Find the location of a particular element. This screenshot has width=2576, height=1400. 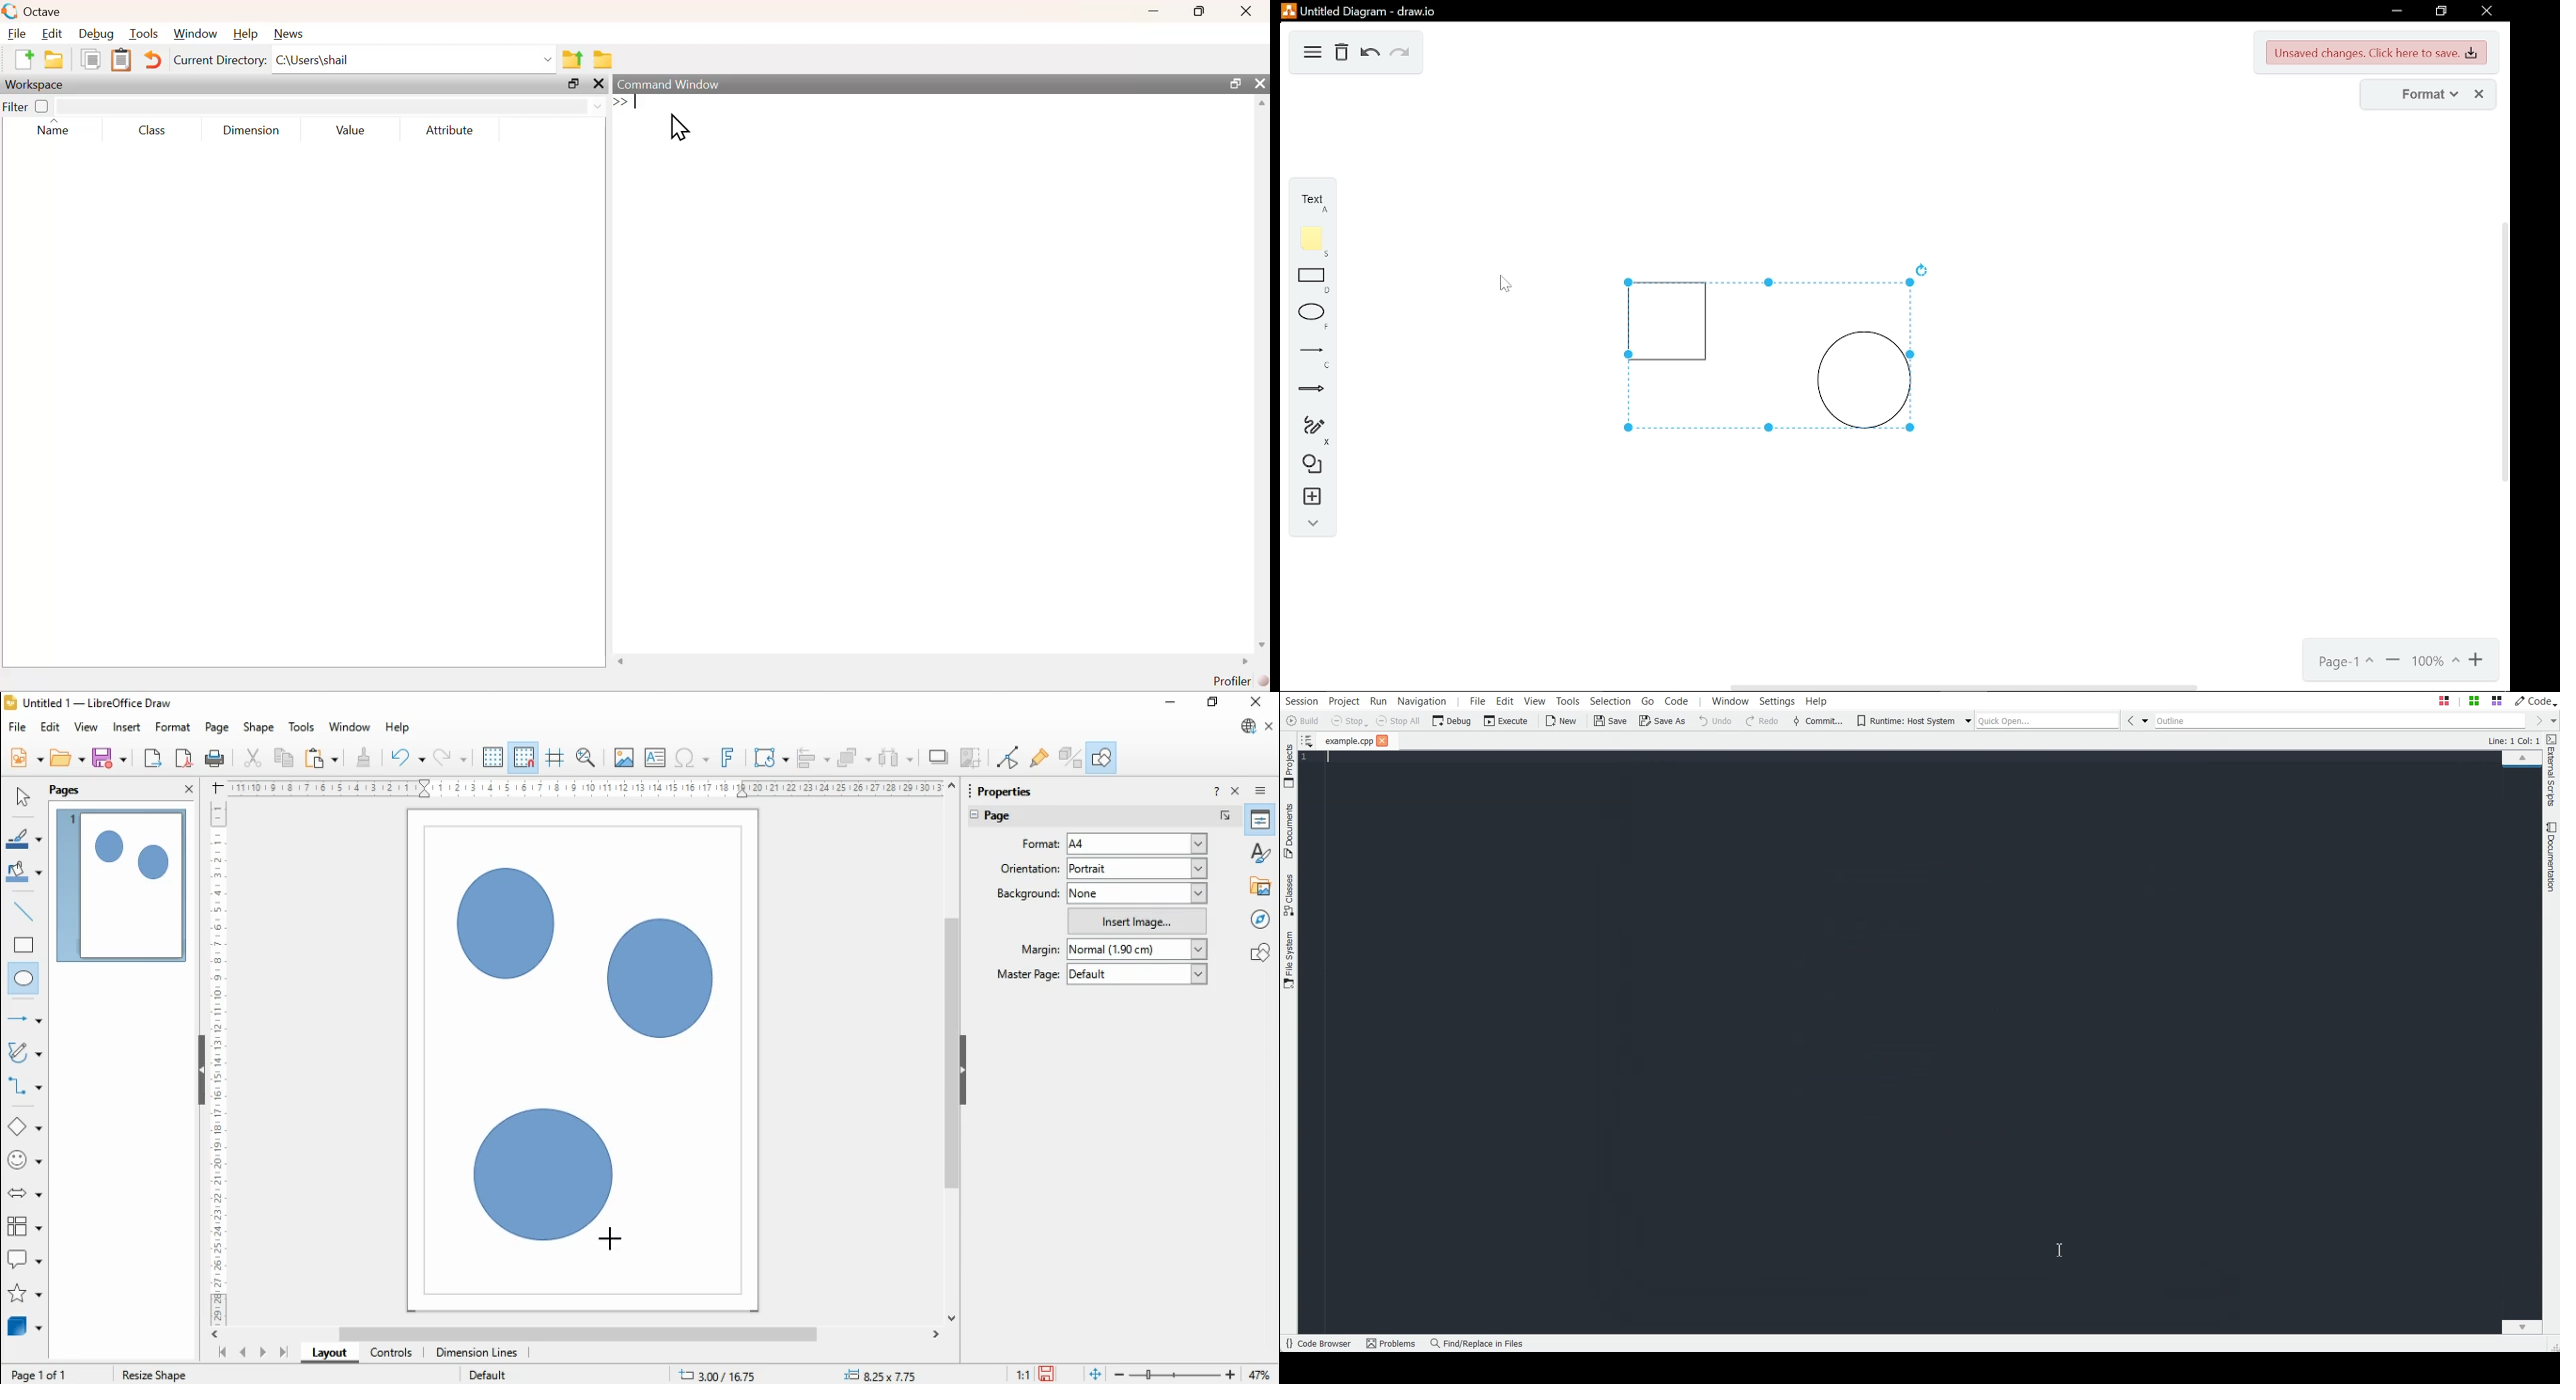

rotate diagram is located at coordinates (1923, 269).